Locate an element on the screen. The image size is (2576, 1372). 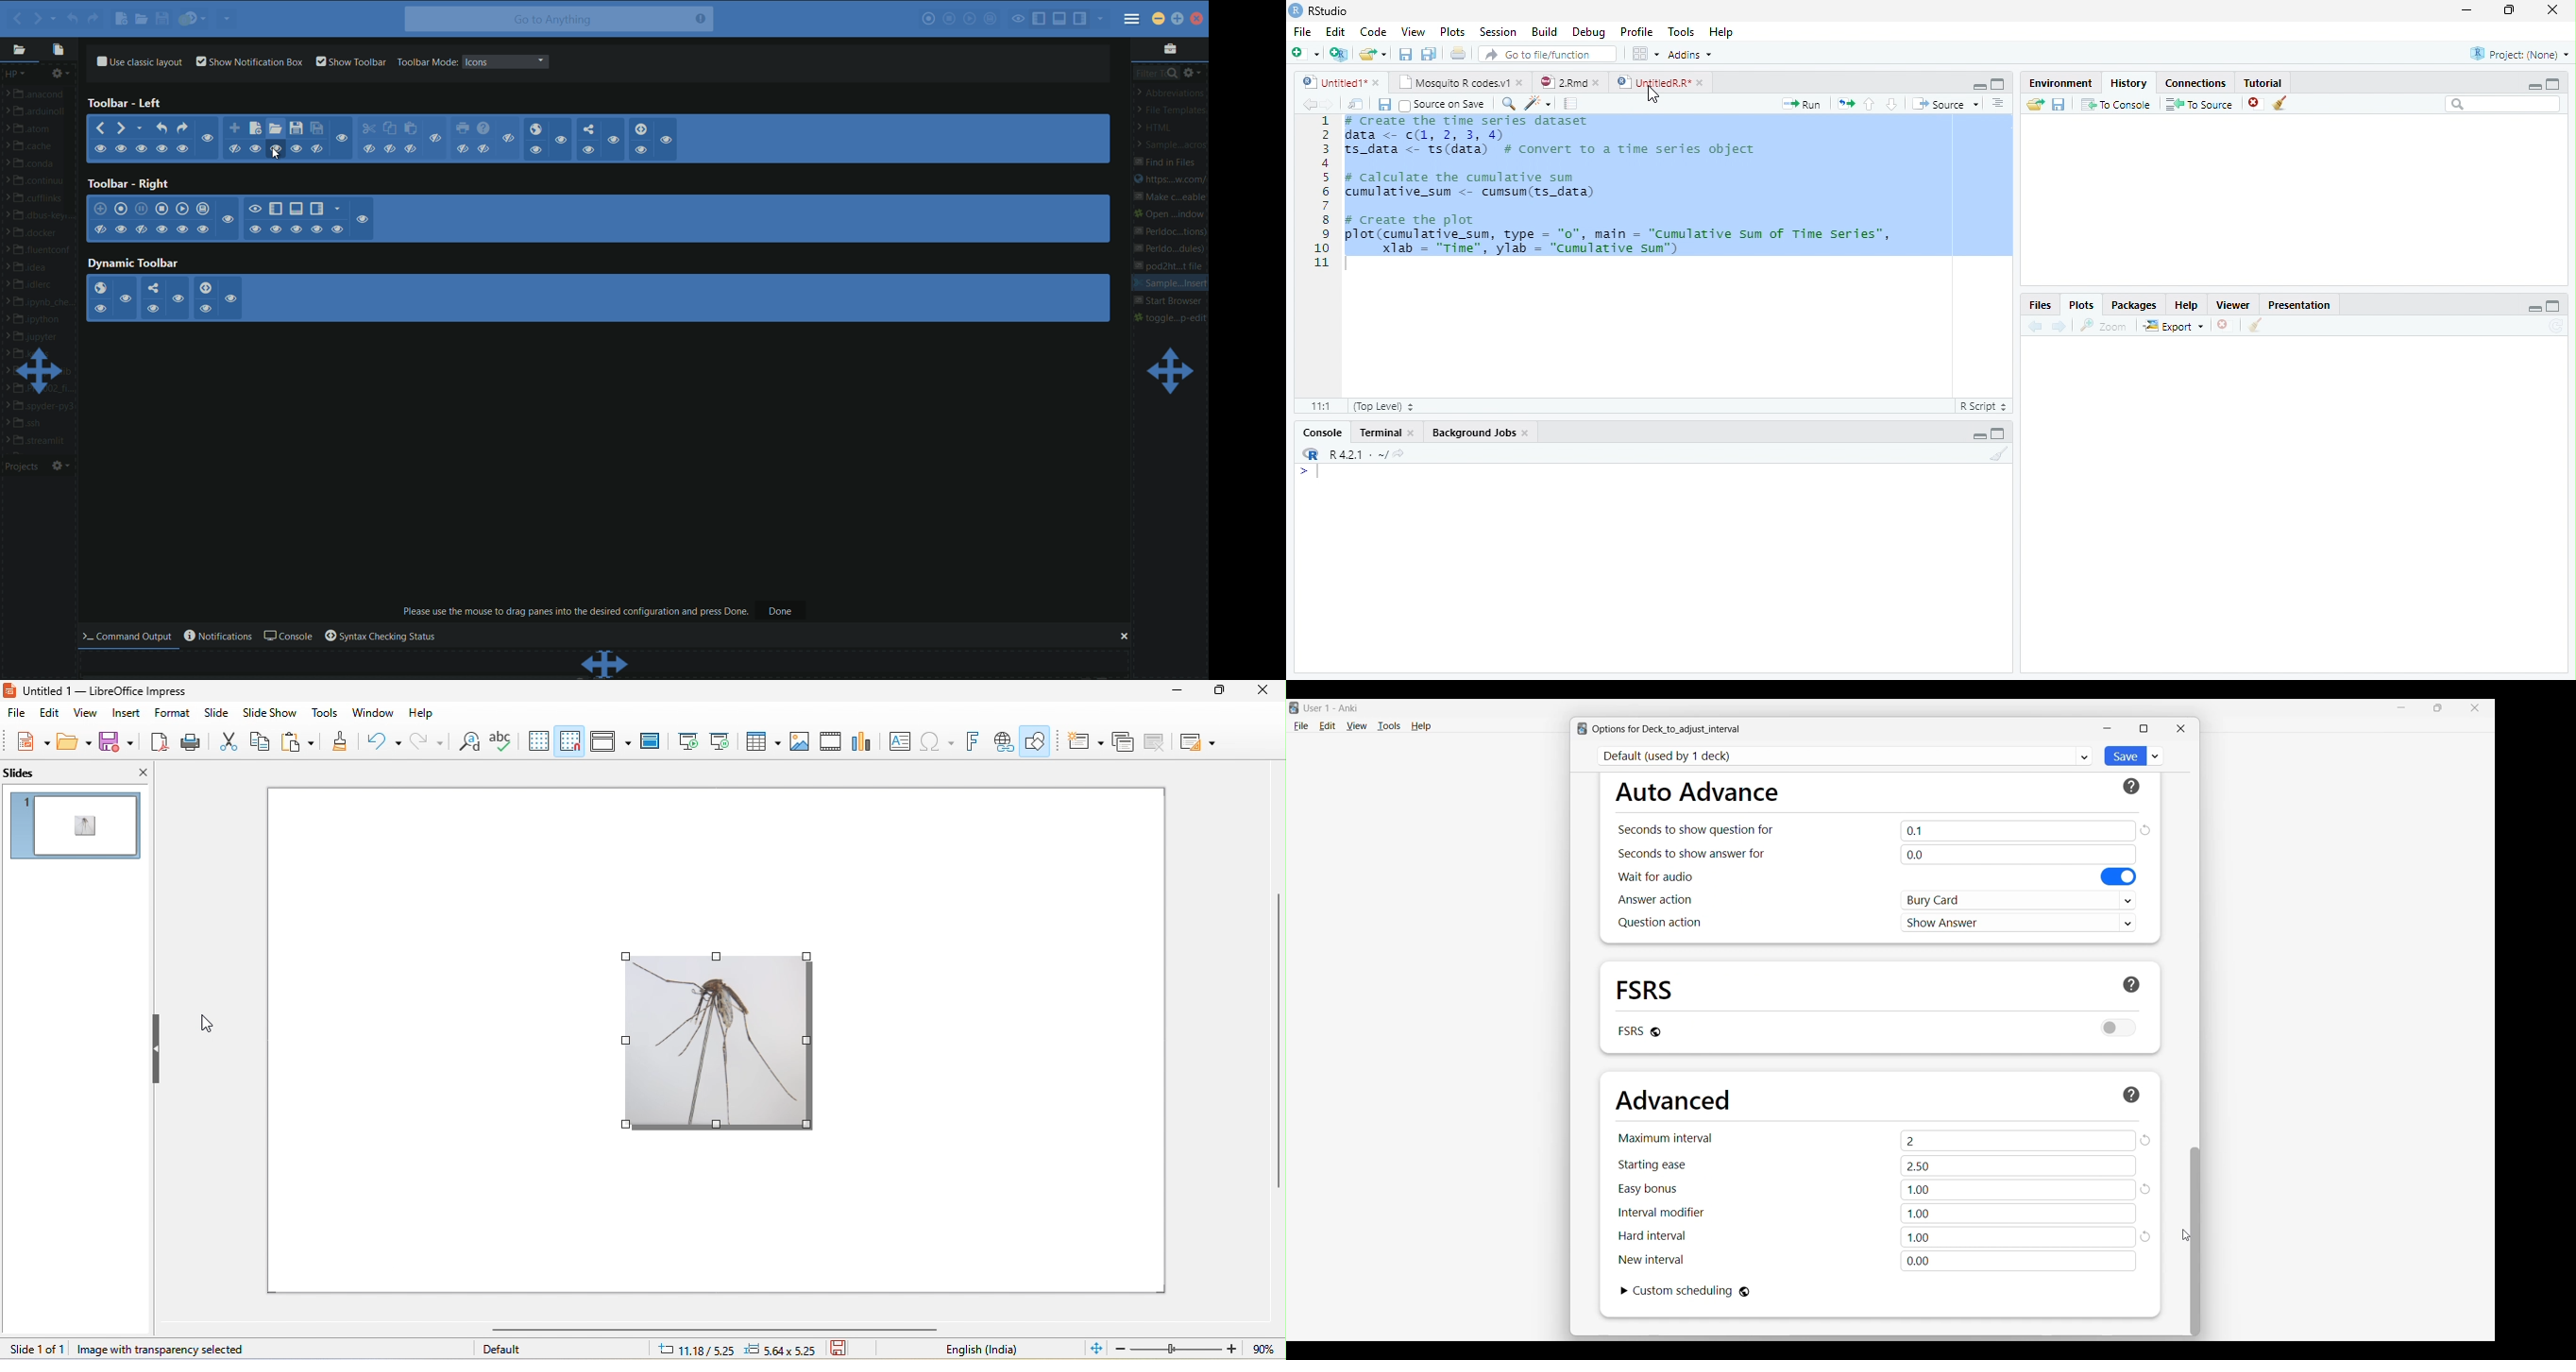
show specific tab/sidebar is located at coordinates (1102, 19).